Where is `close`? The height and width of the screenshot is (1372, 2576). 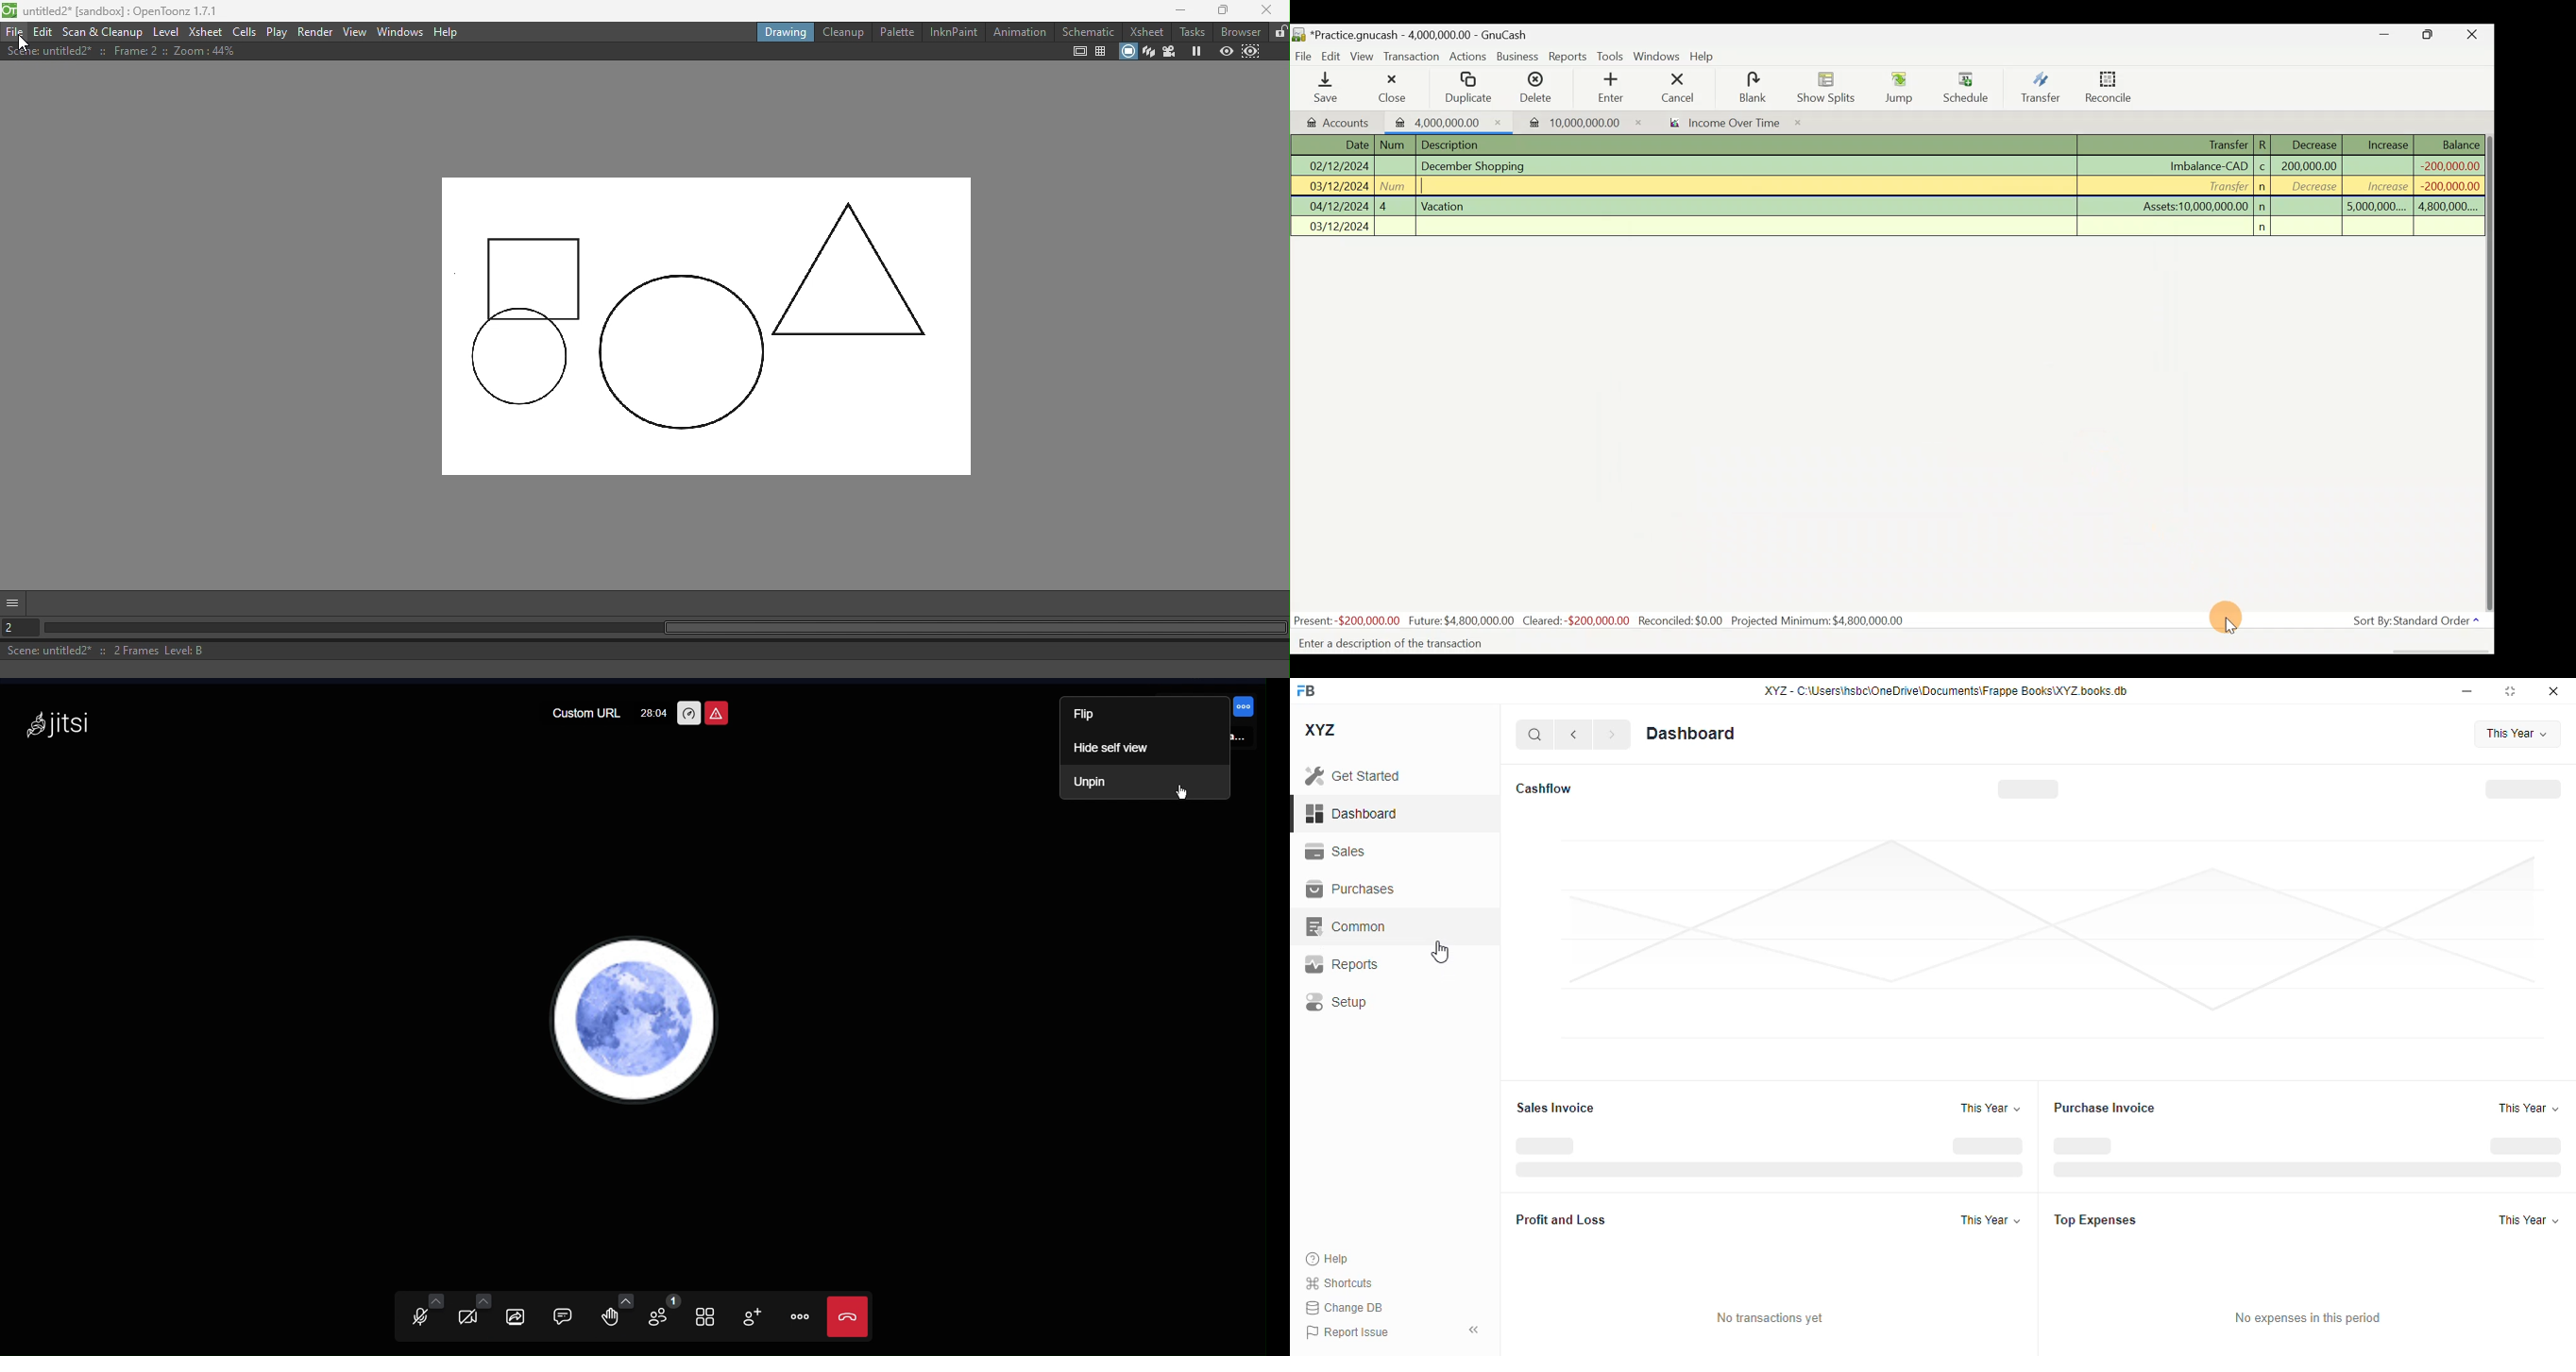
close is located at coordinates (2554, 690).